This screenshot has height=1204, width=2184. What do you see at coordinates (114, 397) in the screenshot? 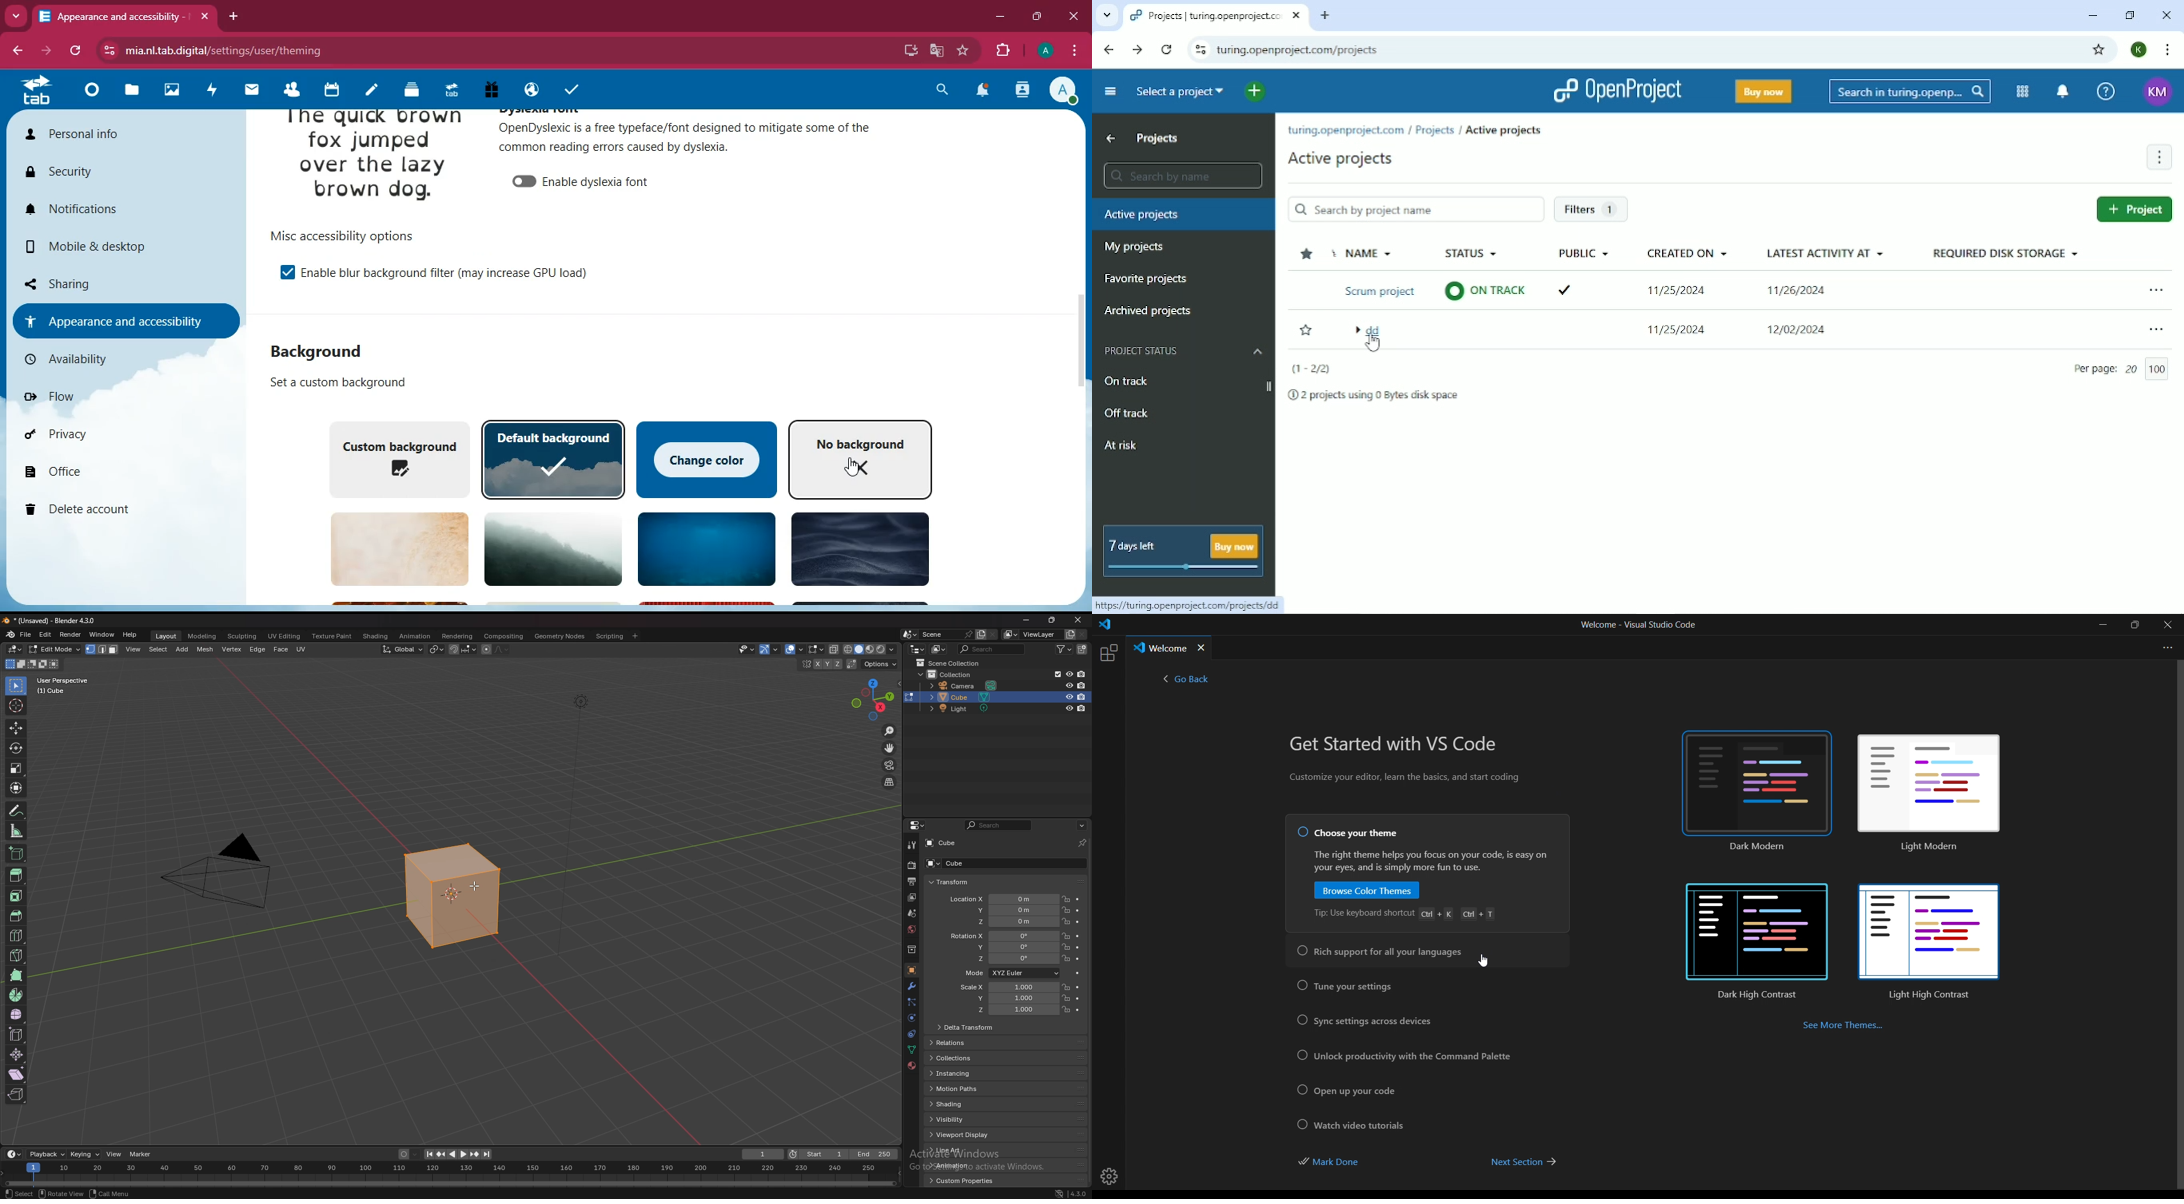
I see `flow` at bounding box center [114, 397].